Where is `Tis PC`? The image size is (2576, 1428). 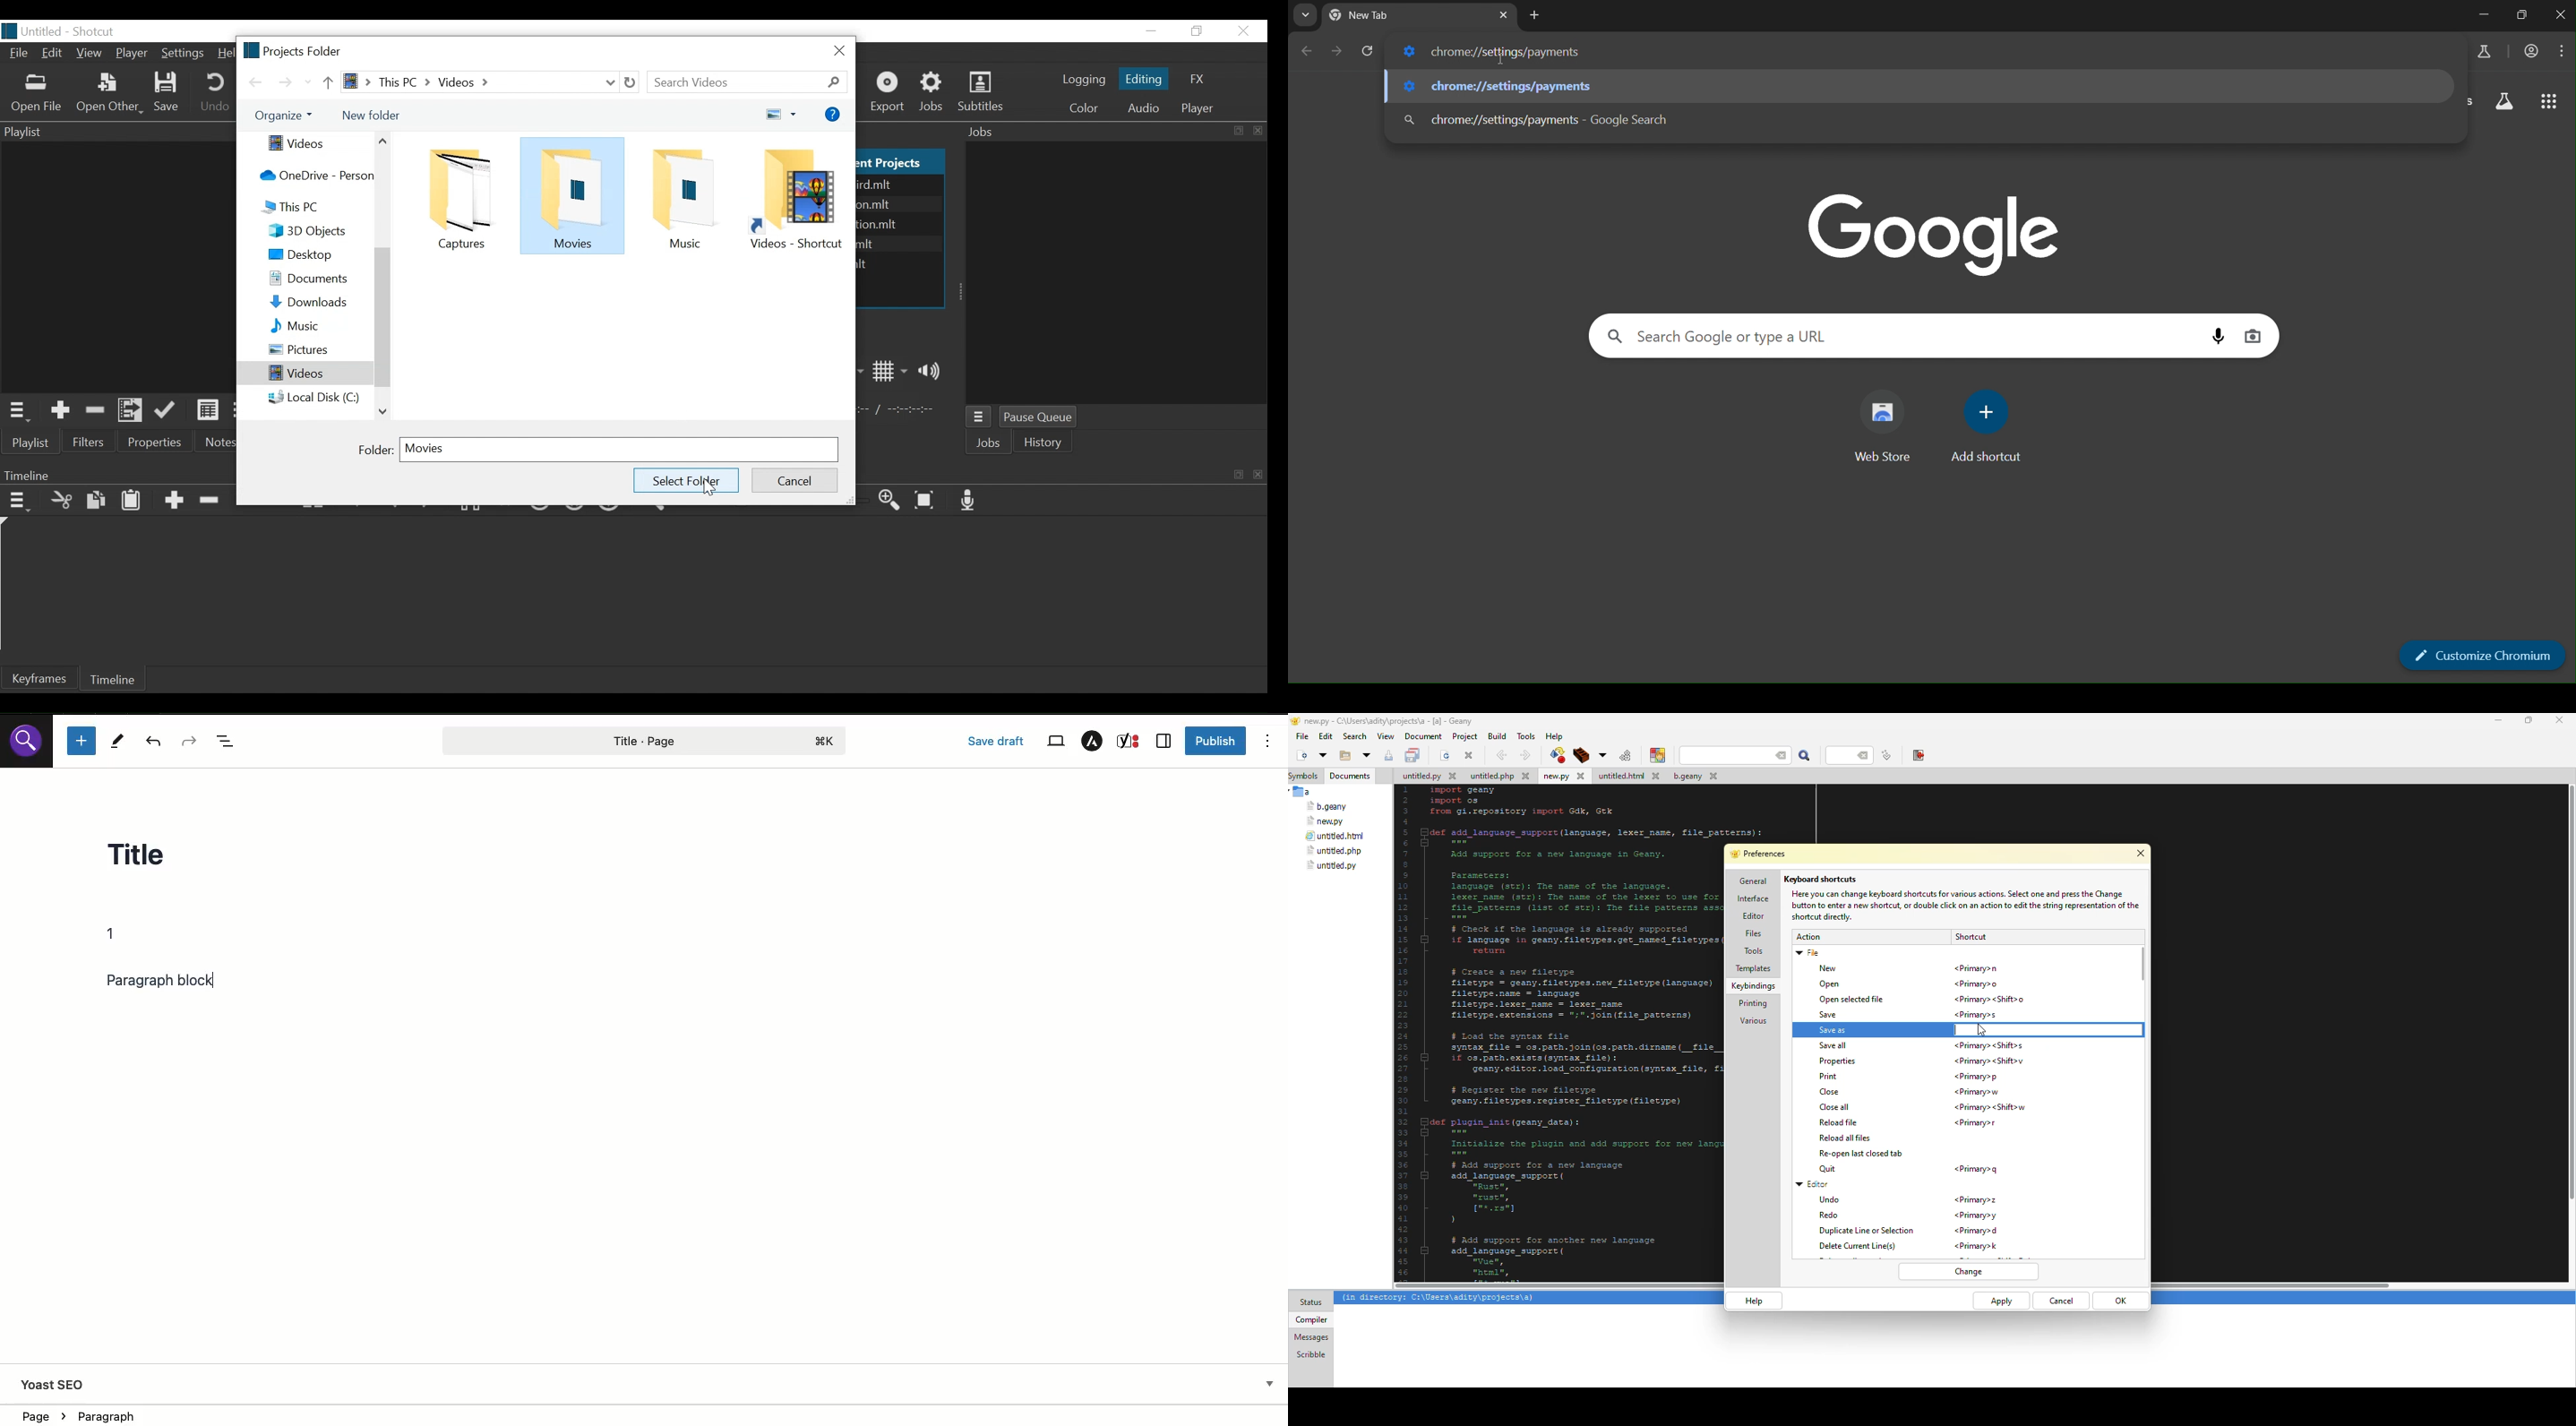
Tis PC is located at coordinates (312, 207).